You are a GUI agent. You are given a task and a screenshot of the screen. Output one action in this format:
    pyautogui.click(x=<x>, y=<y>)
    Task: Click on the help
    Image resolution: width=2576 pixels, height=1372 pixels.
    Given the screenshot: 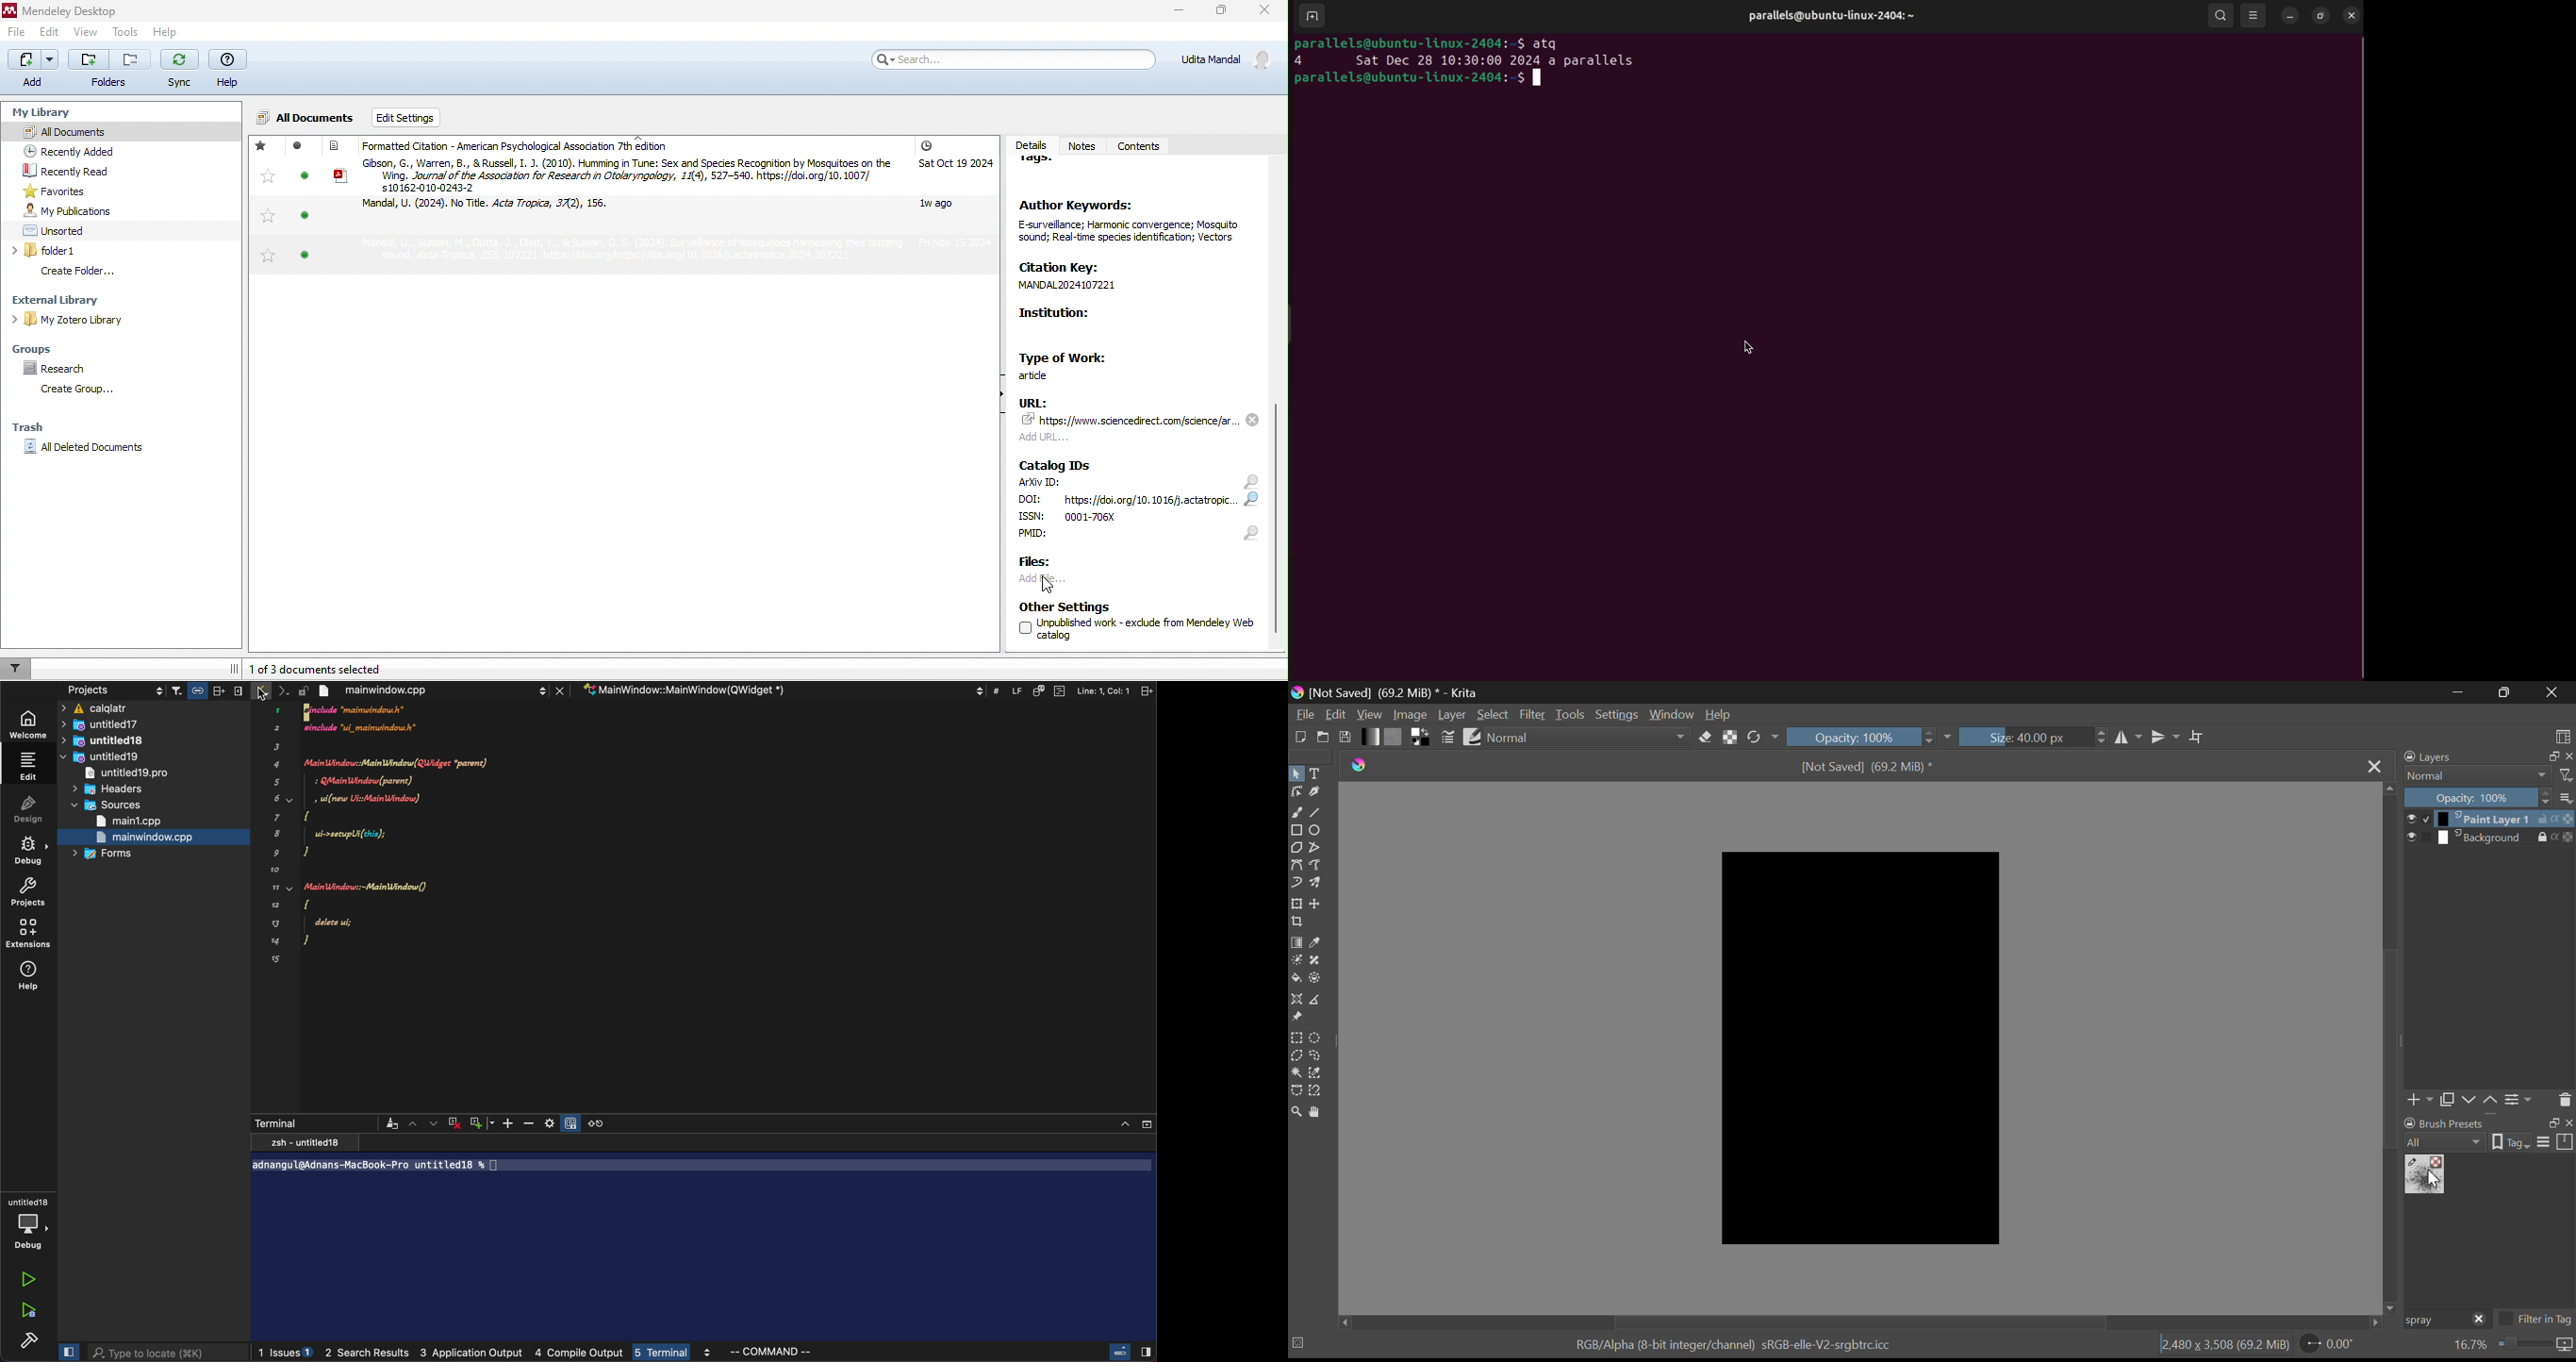 What is the action you would take?
    pyautogui.click(x=29, y=976)
    